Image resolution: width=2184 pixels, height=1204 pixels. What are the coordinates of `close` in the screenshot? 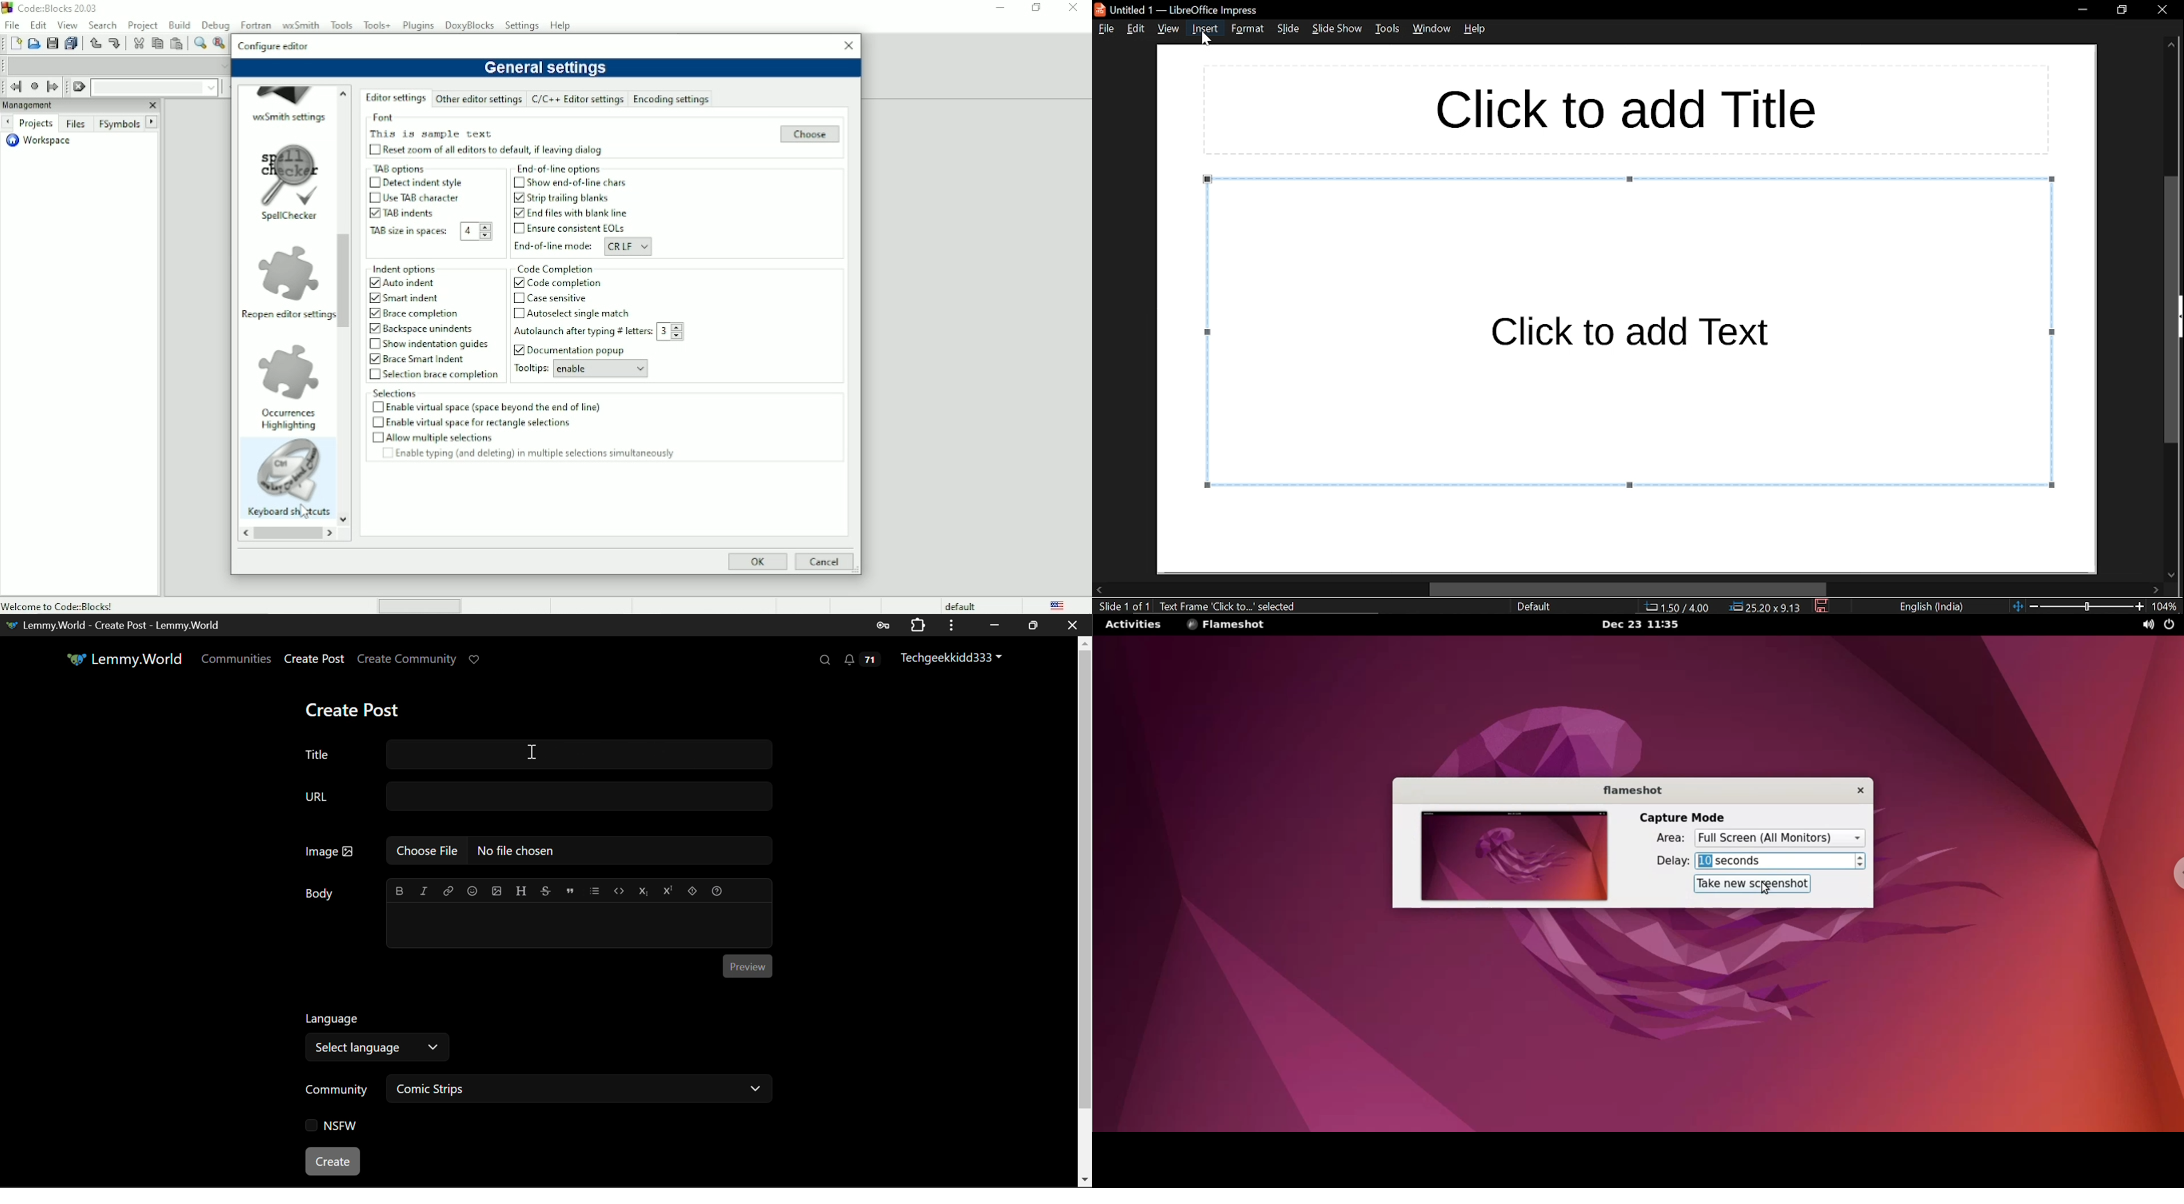 It's located at (1857, 791).